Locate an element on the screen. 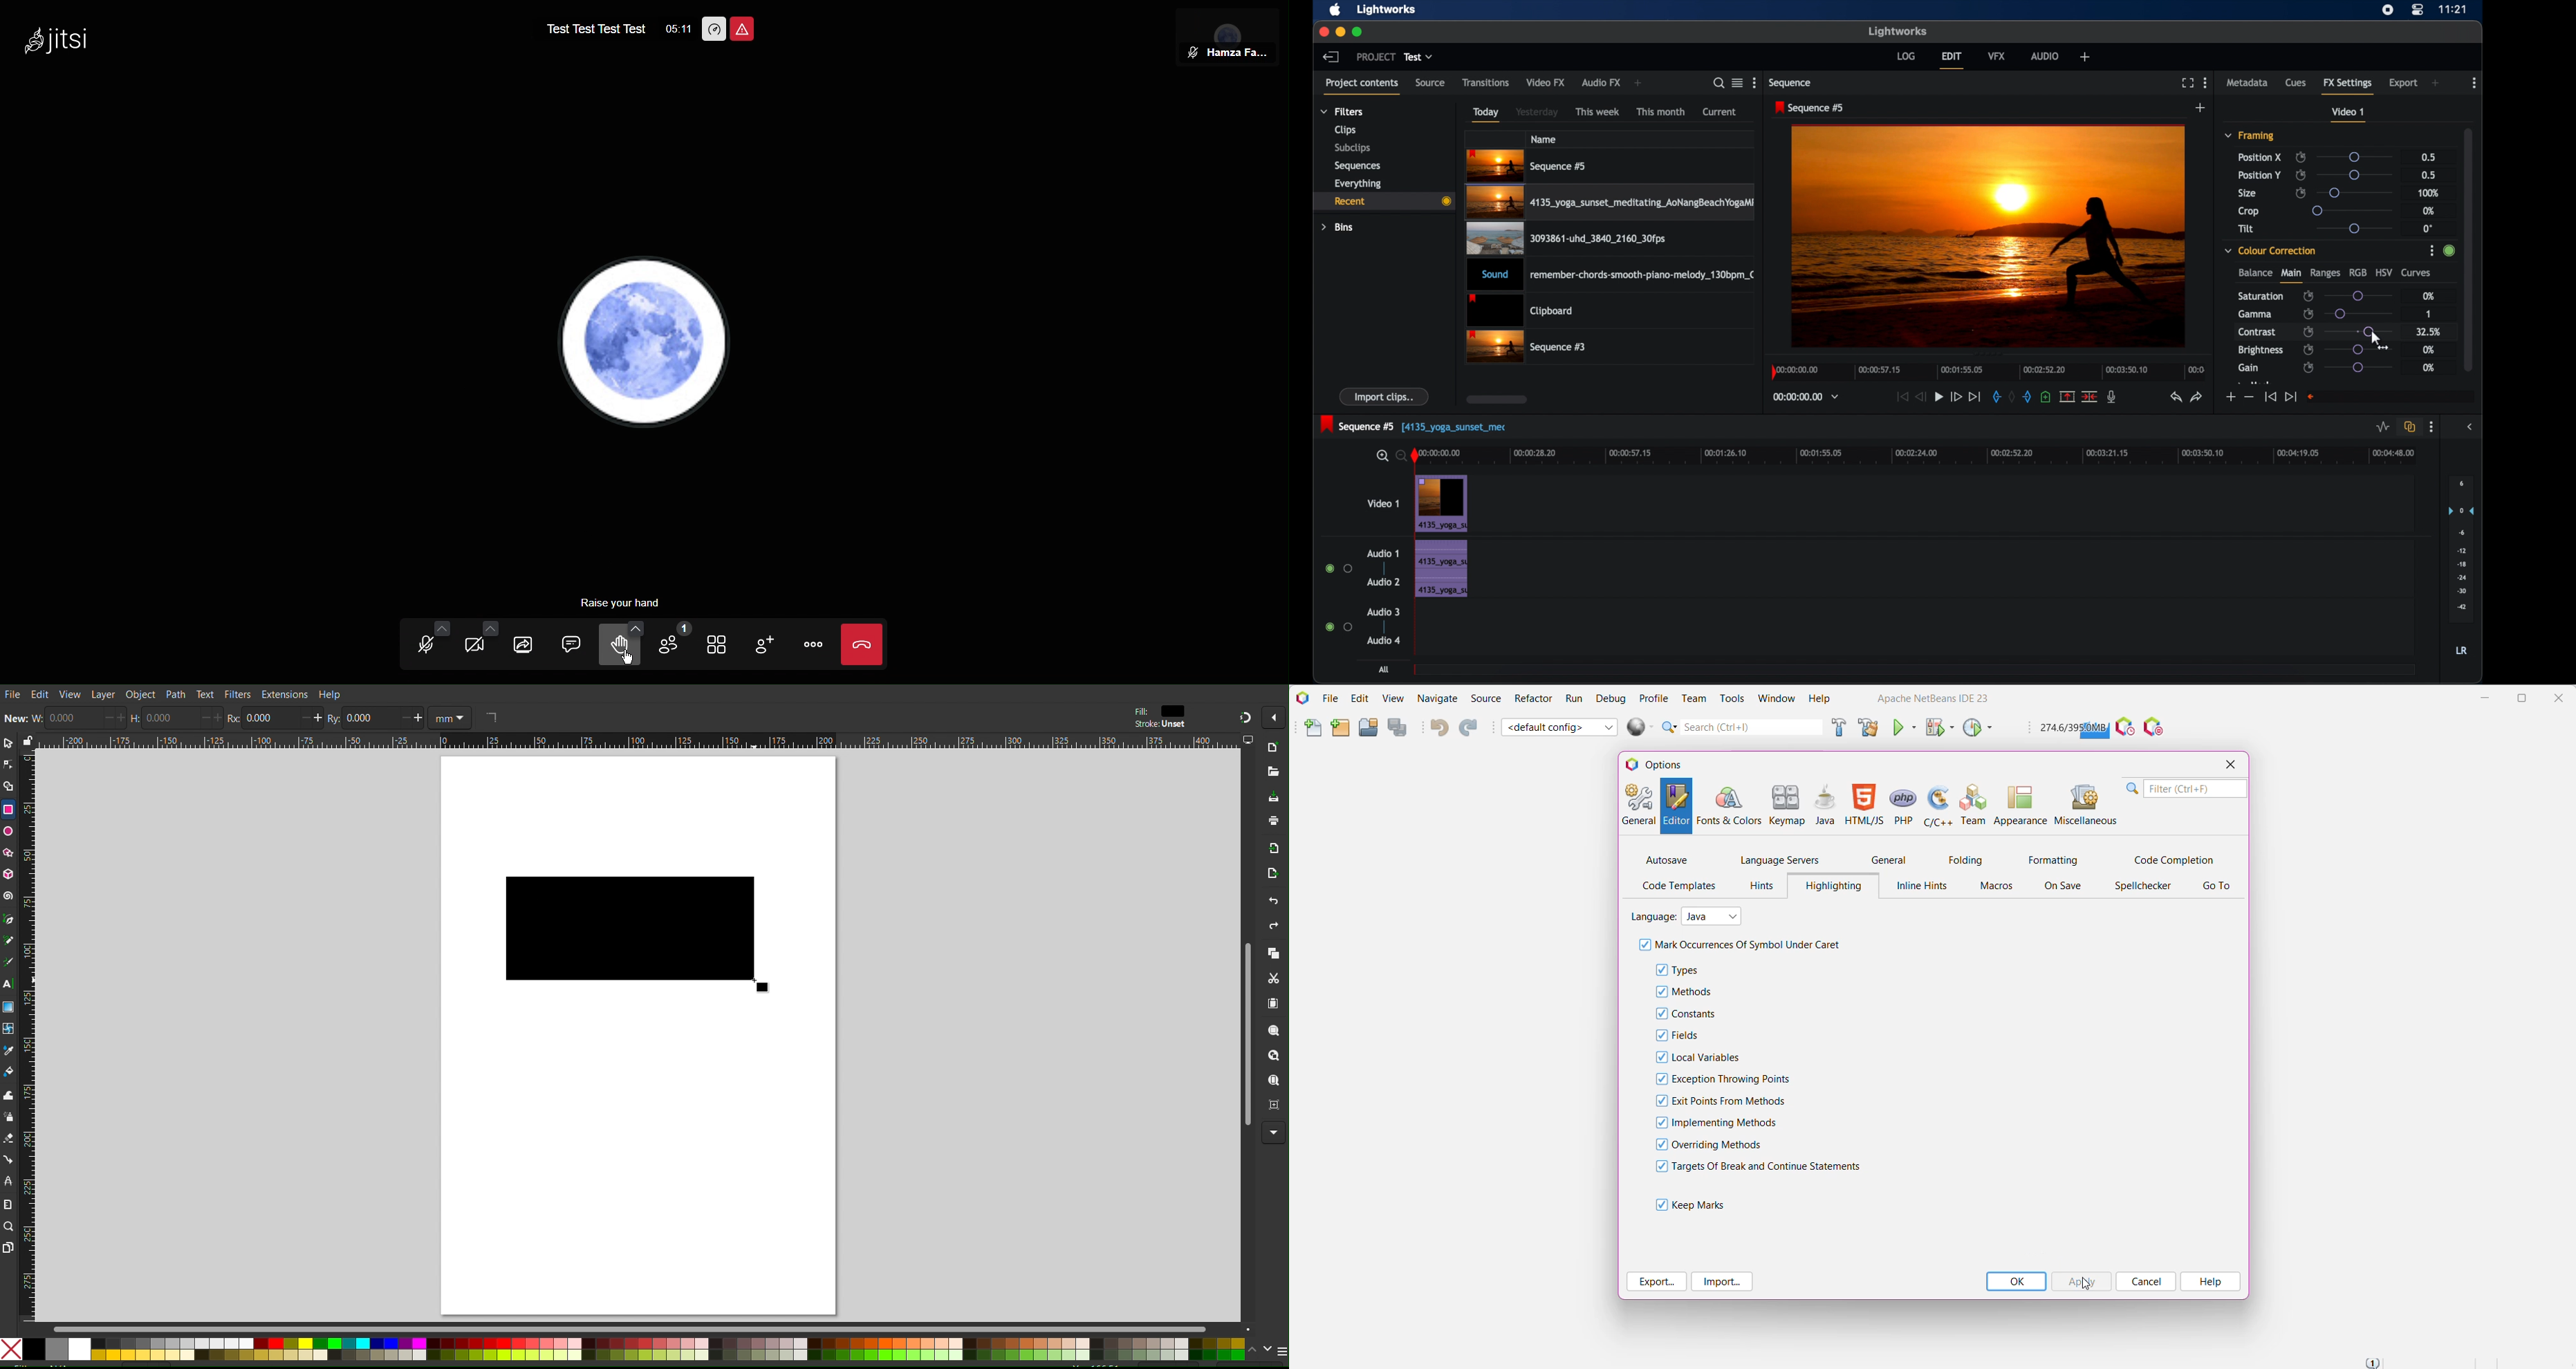 This screenshot has width=2576, height=1372. Rectangle is located at coordinates (8, 809).